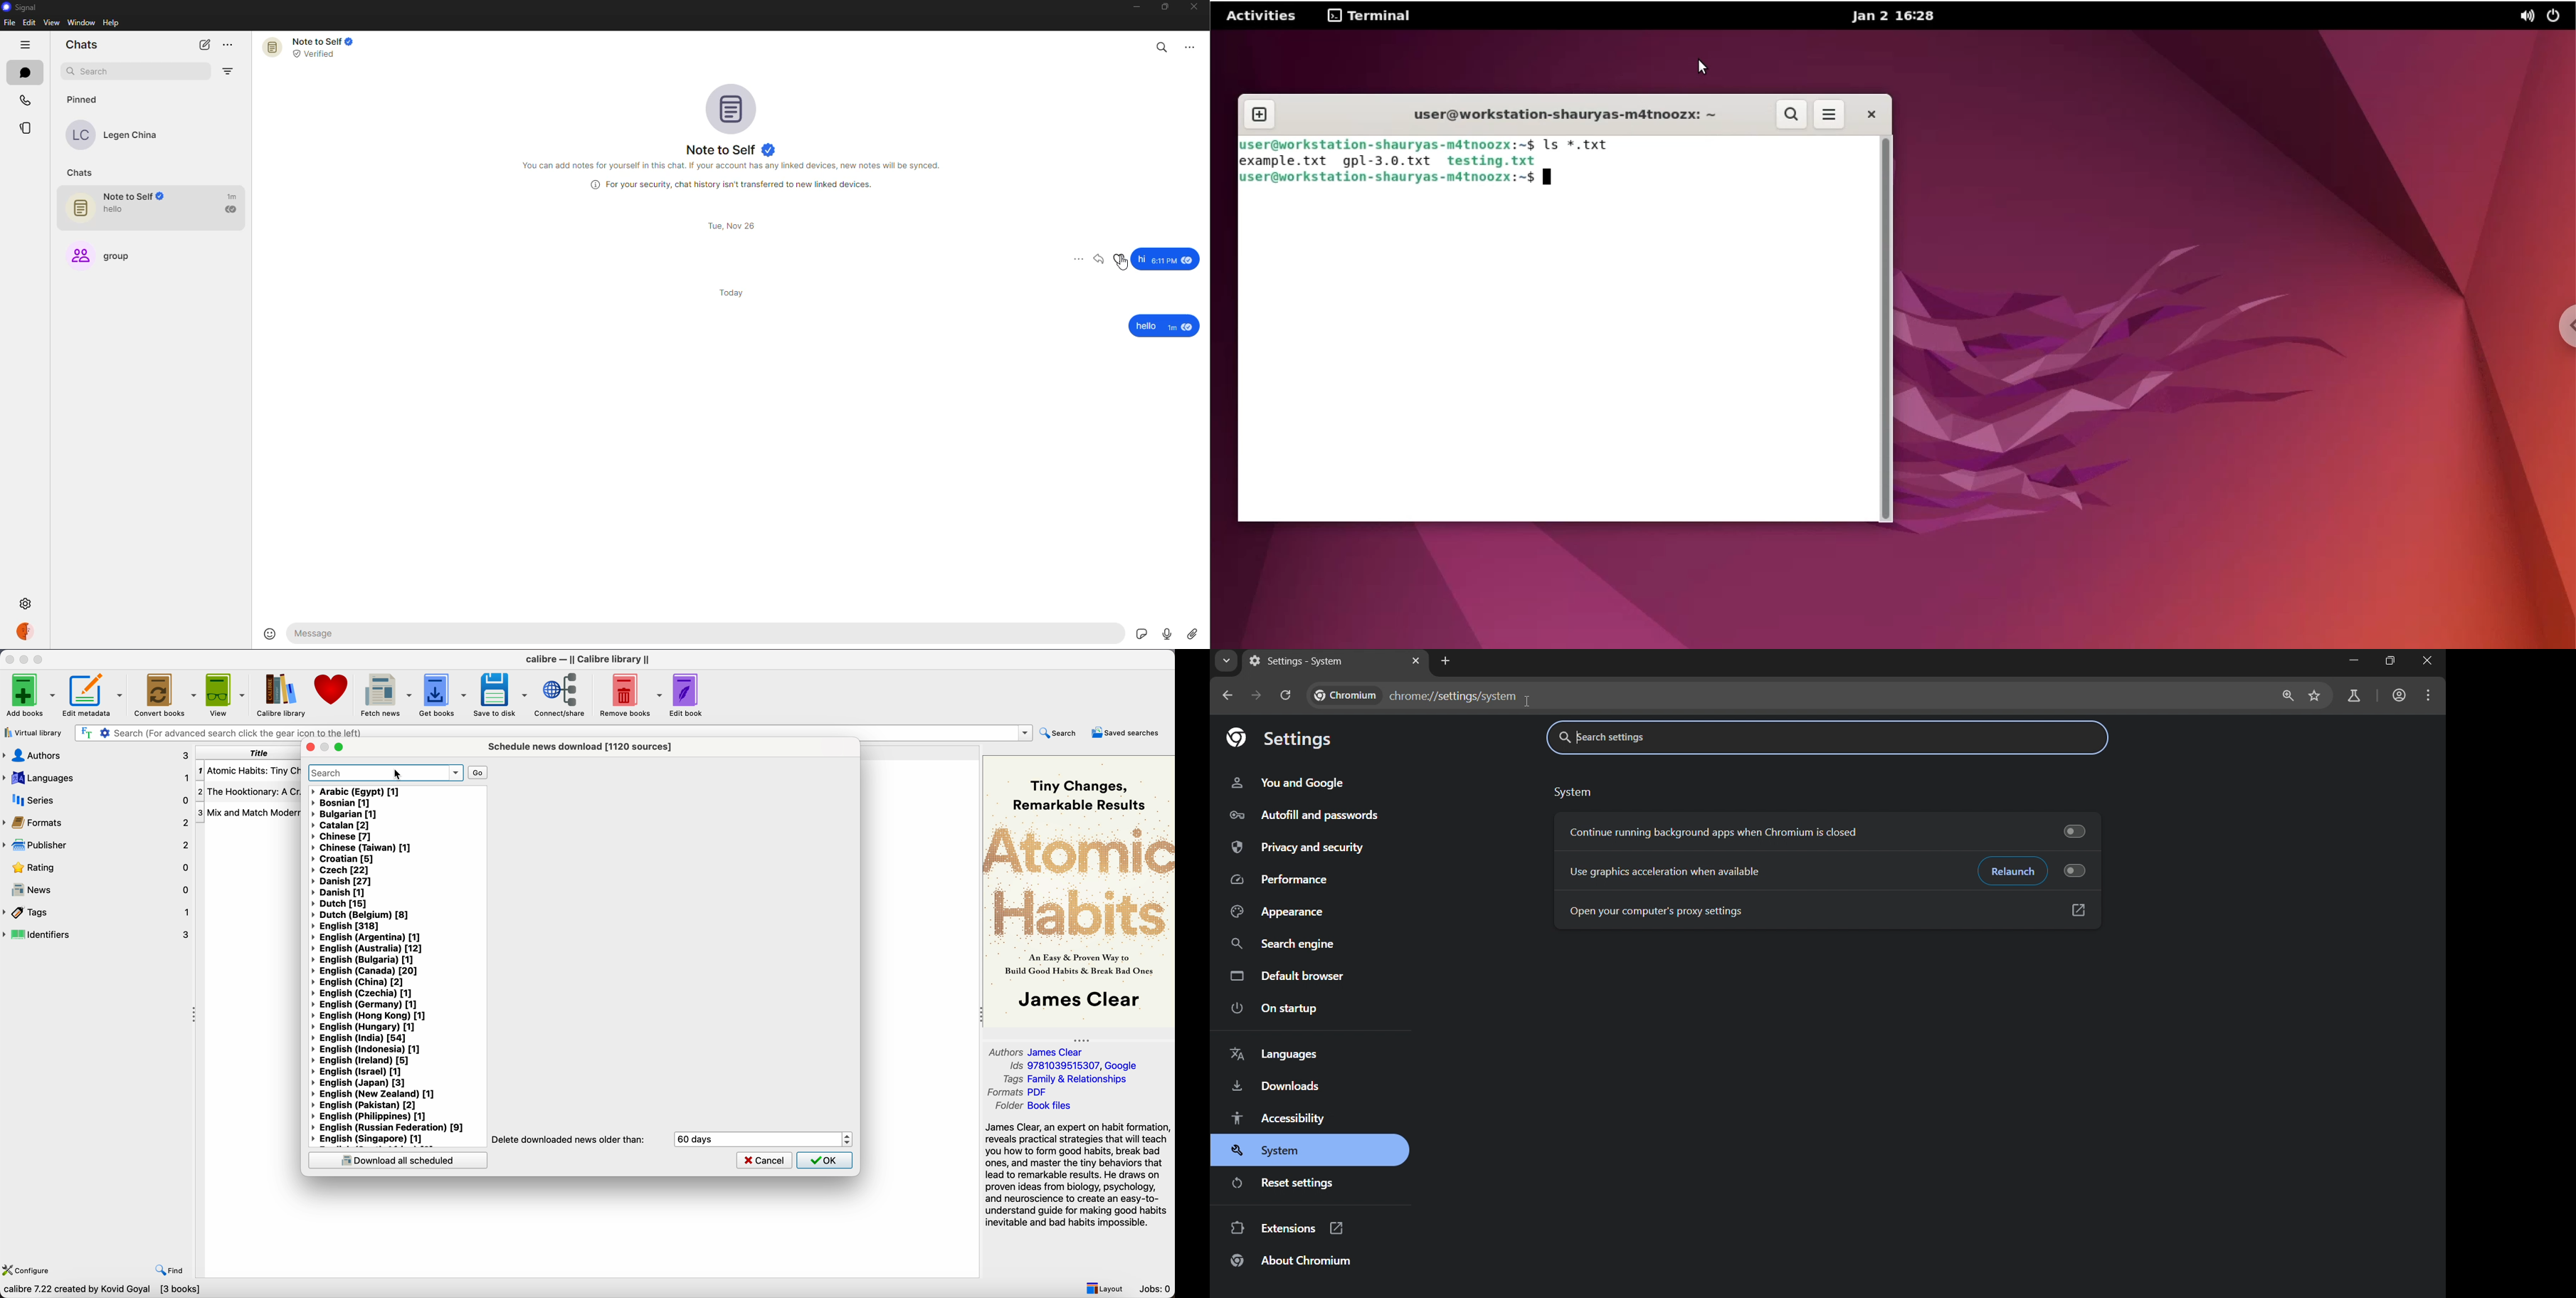  Describe the element at coordinates (359, 1084) in the screenshot. I see `English (Japan) [3]` at that location.